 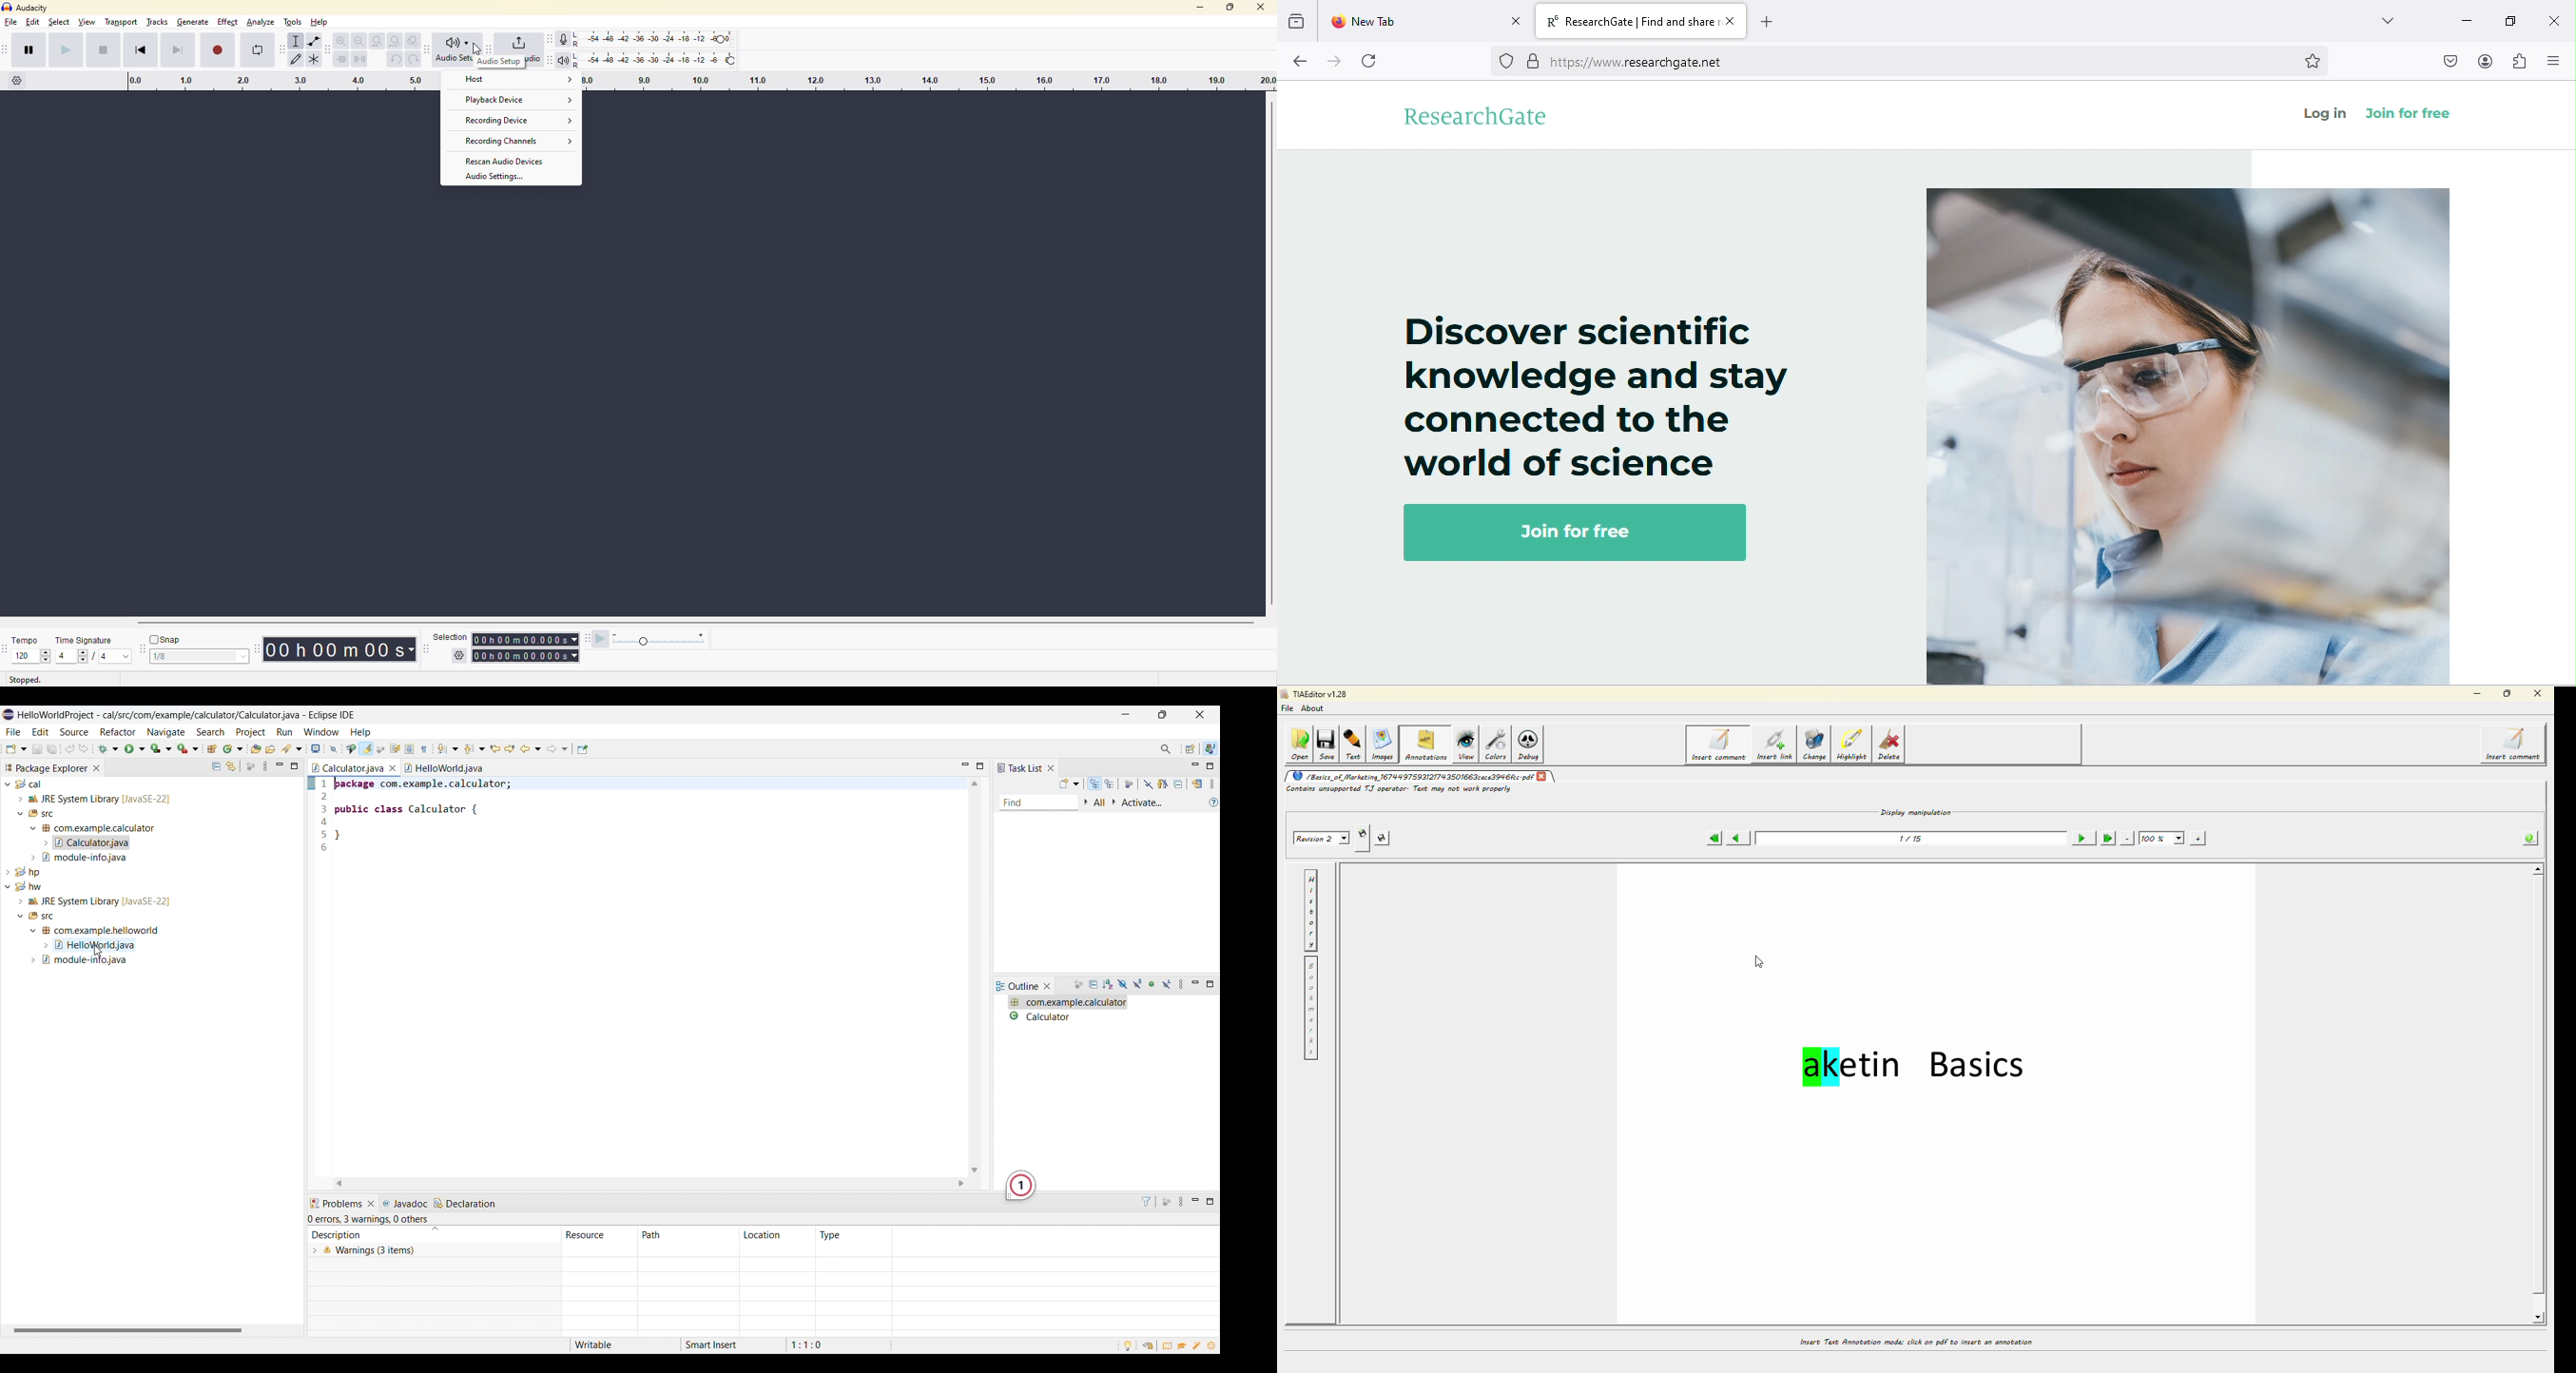 What do you see at coordinates (1051, 768) in the screenshot?
I see `Close` at bounding box center [1051, 768].